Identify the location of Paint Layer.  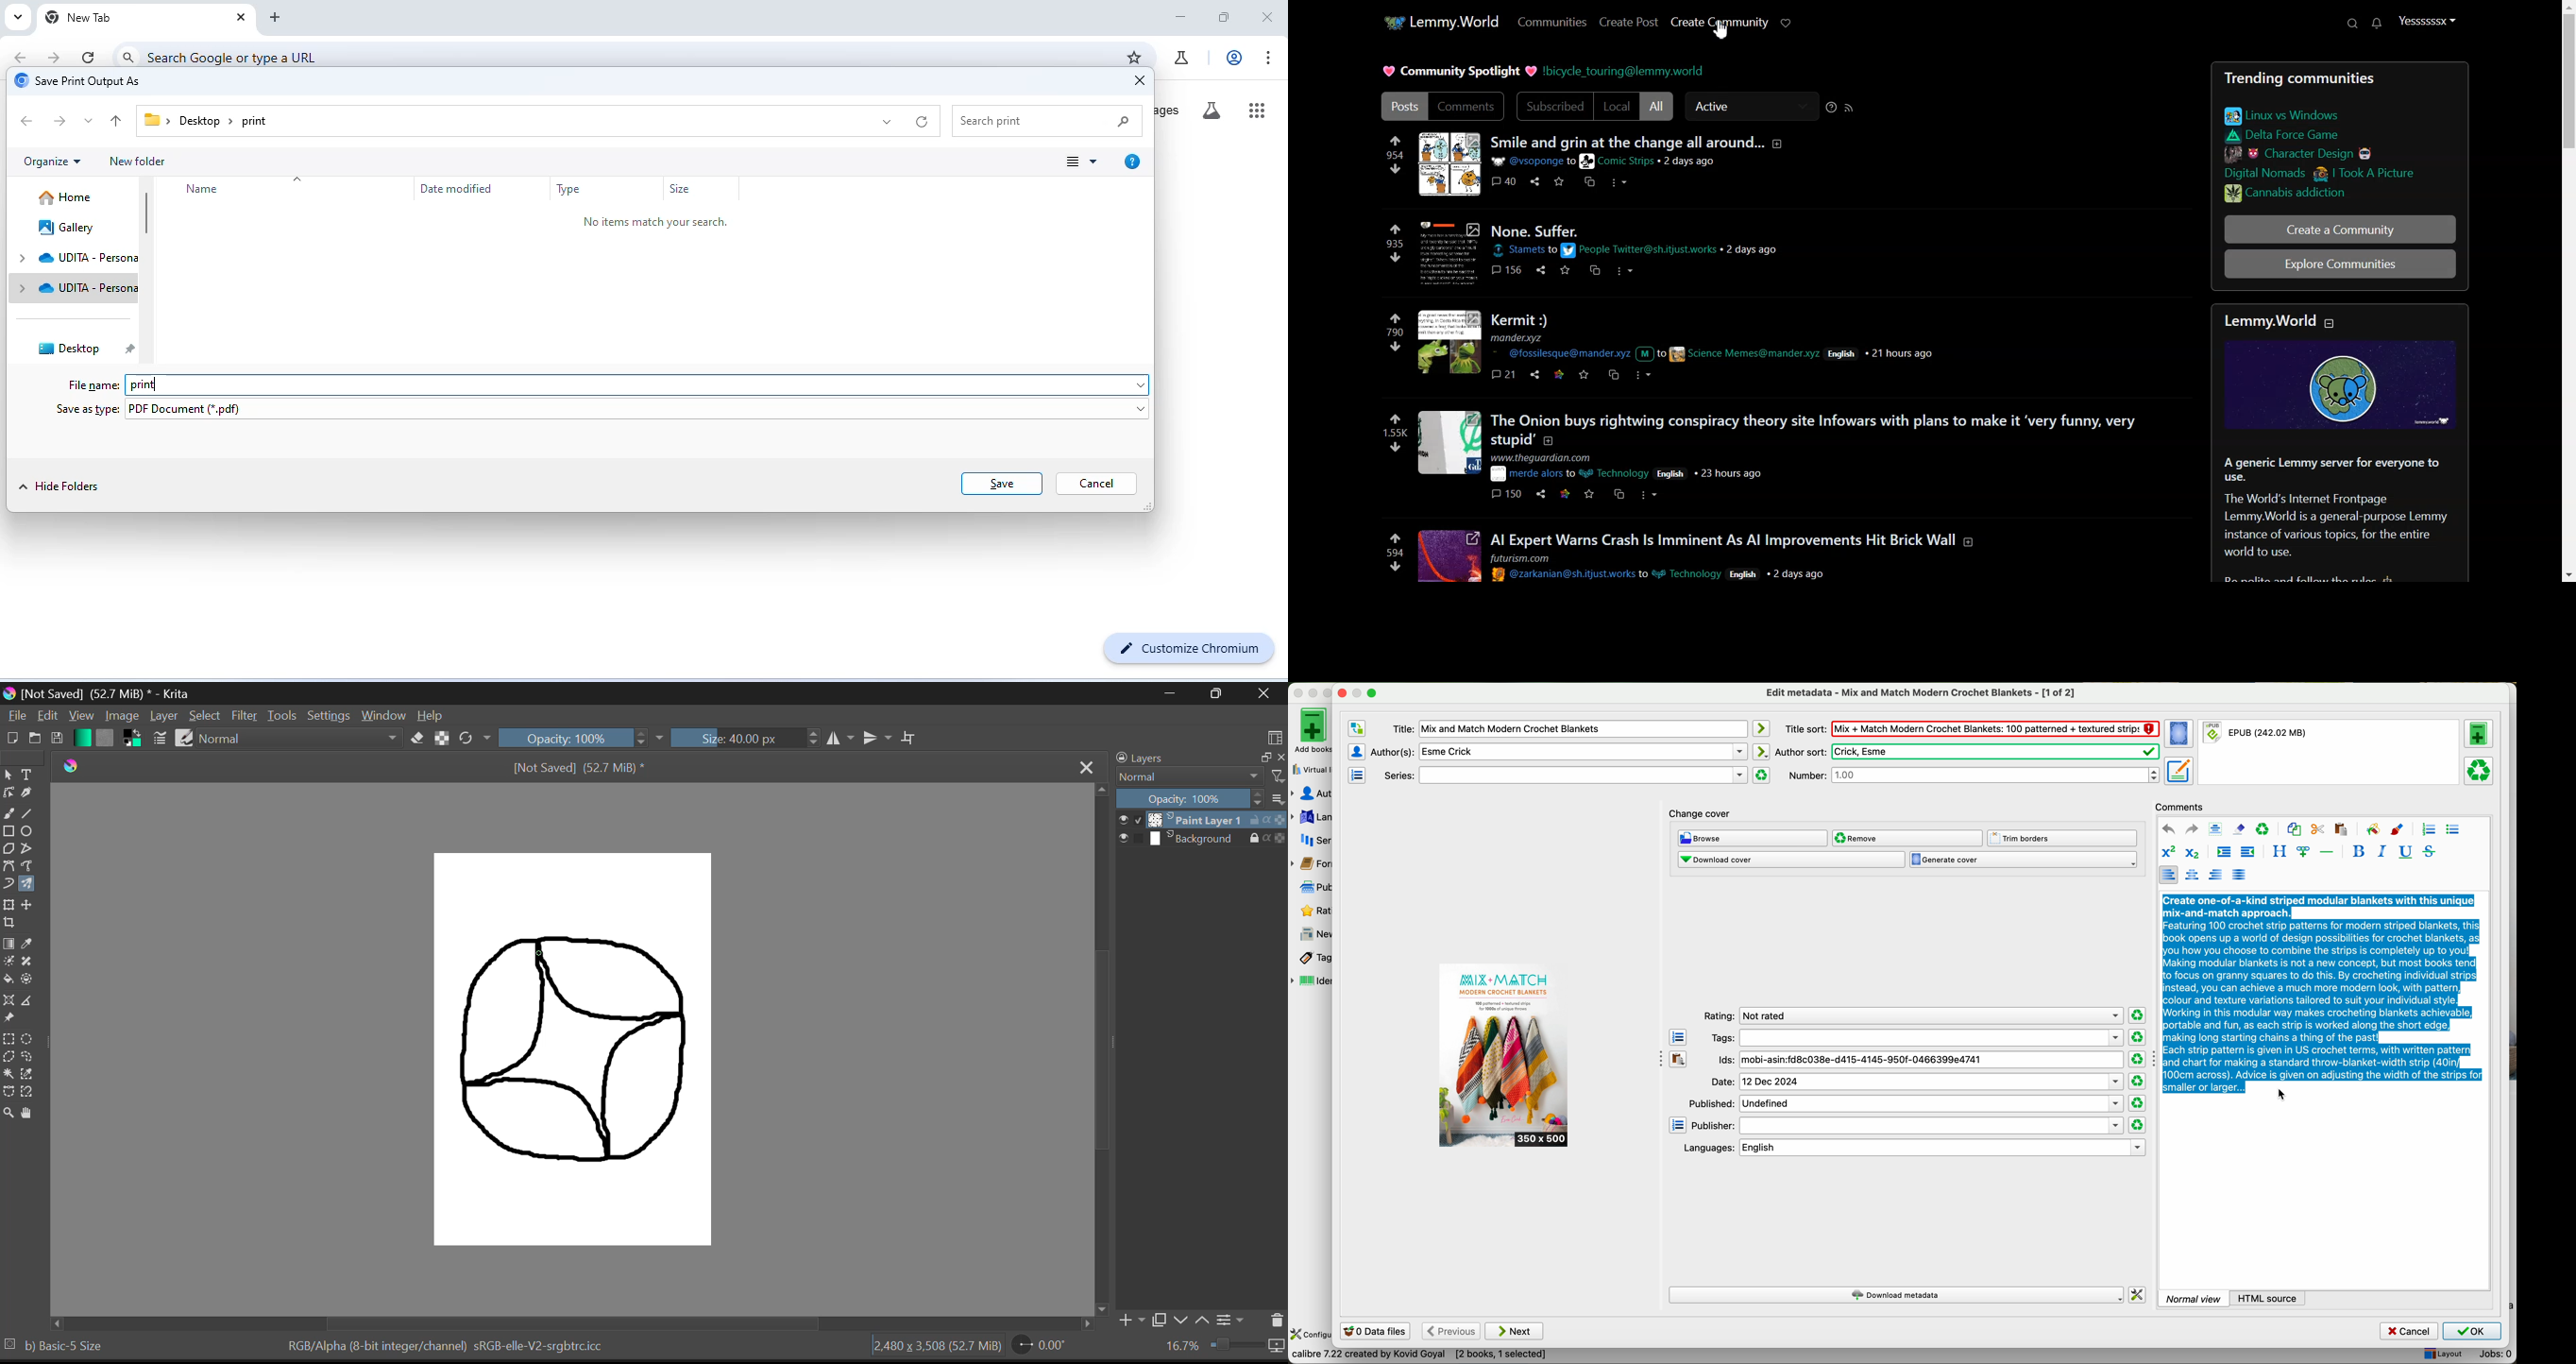
(1202, 821).